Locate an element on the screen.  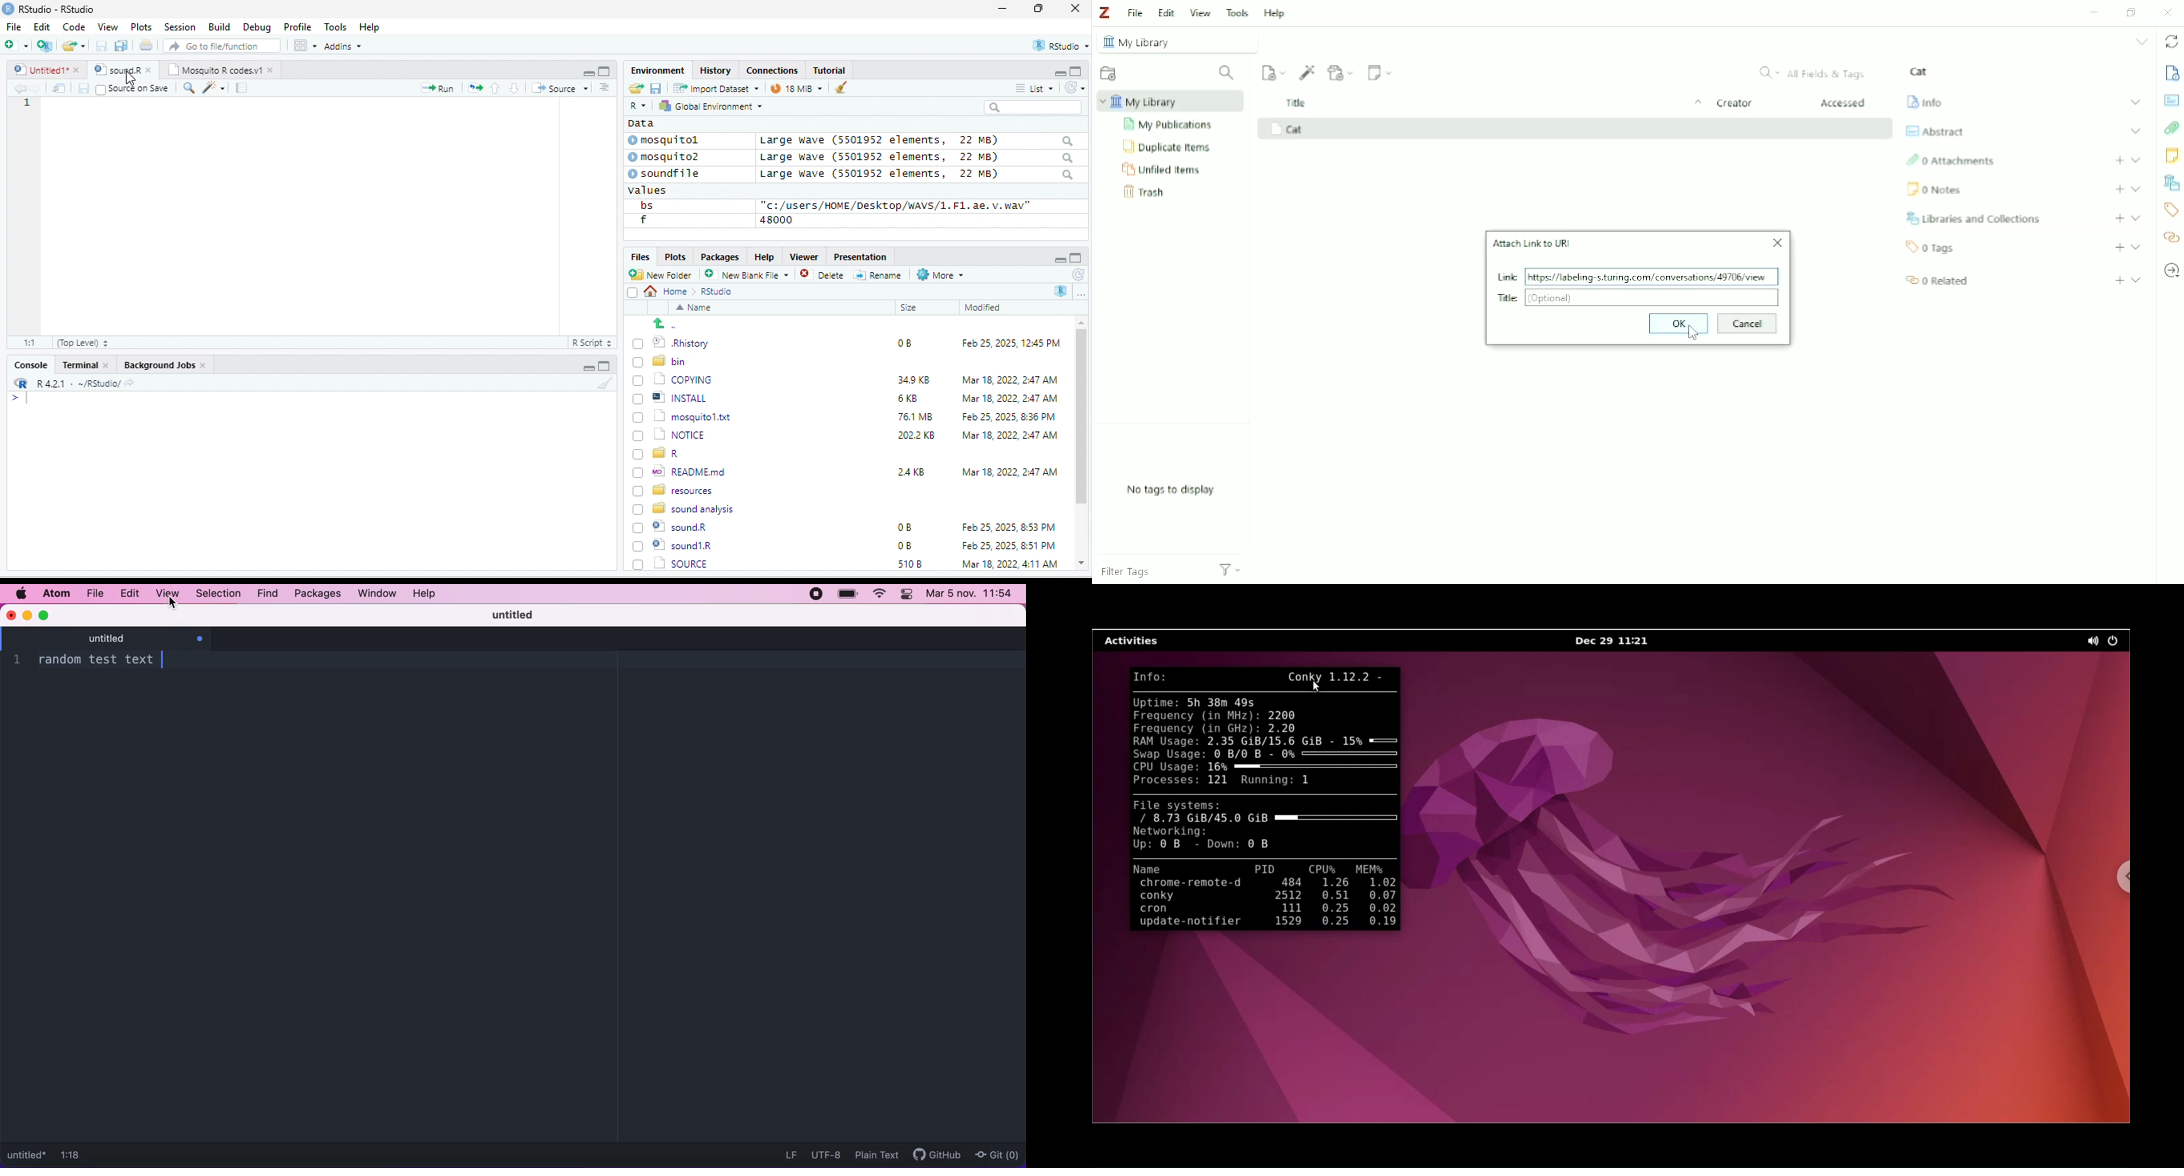
File is located at coordinates (1134, 12).